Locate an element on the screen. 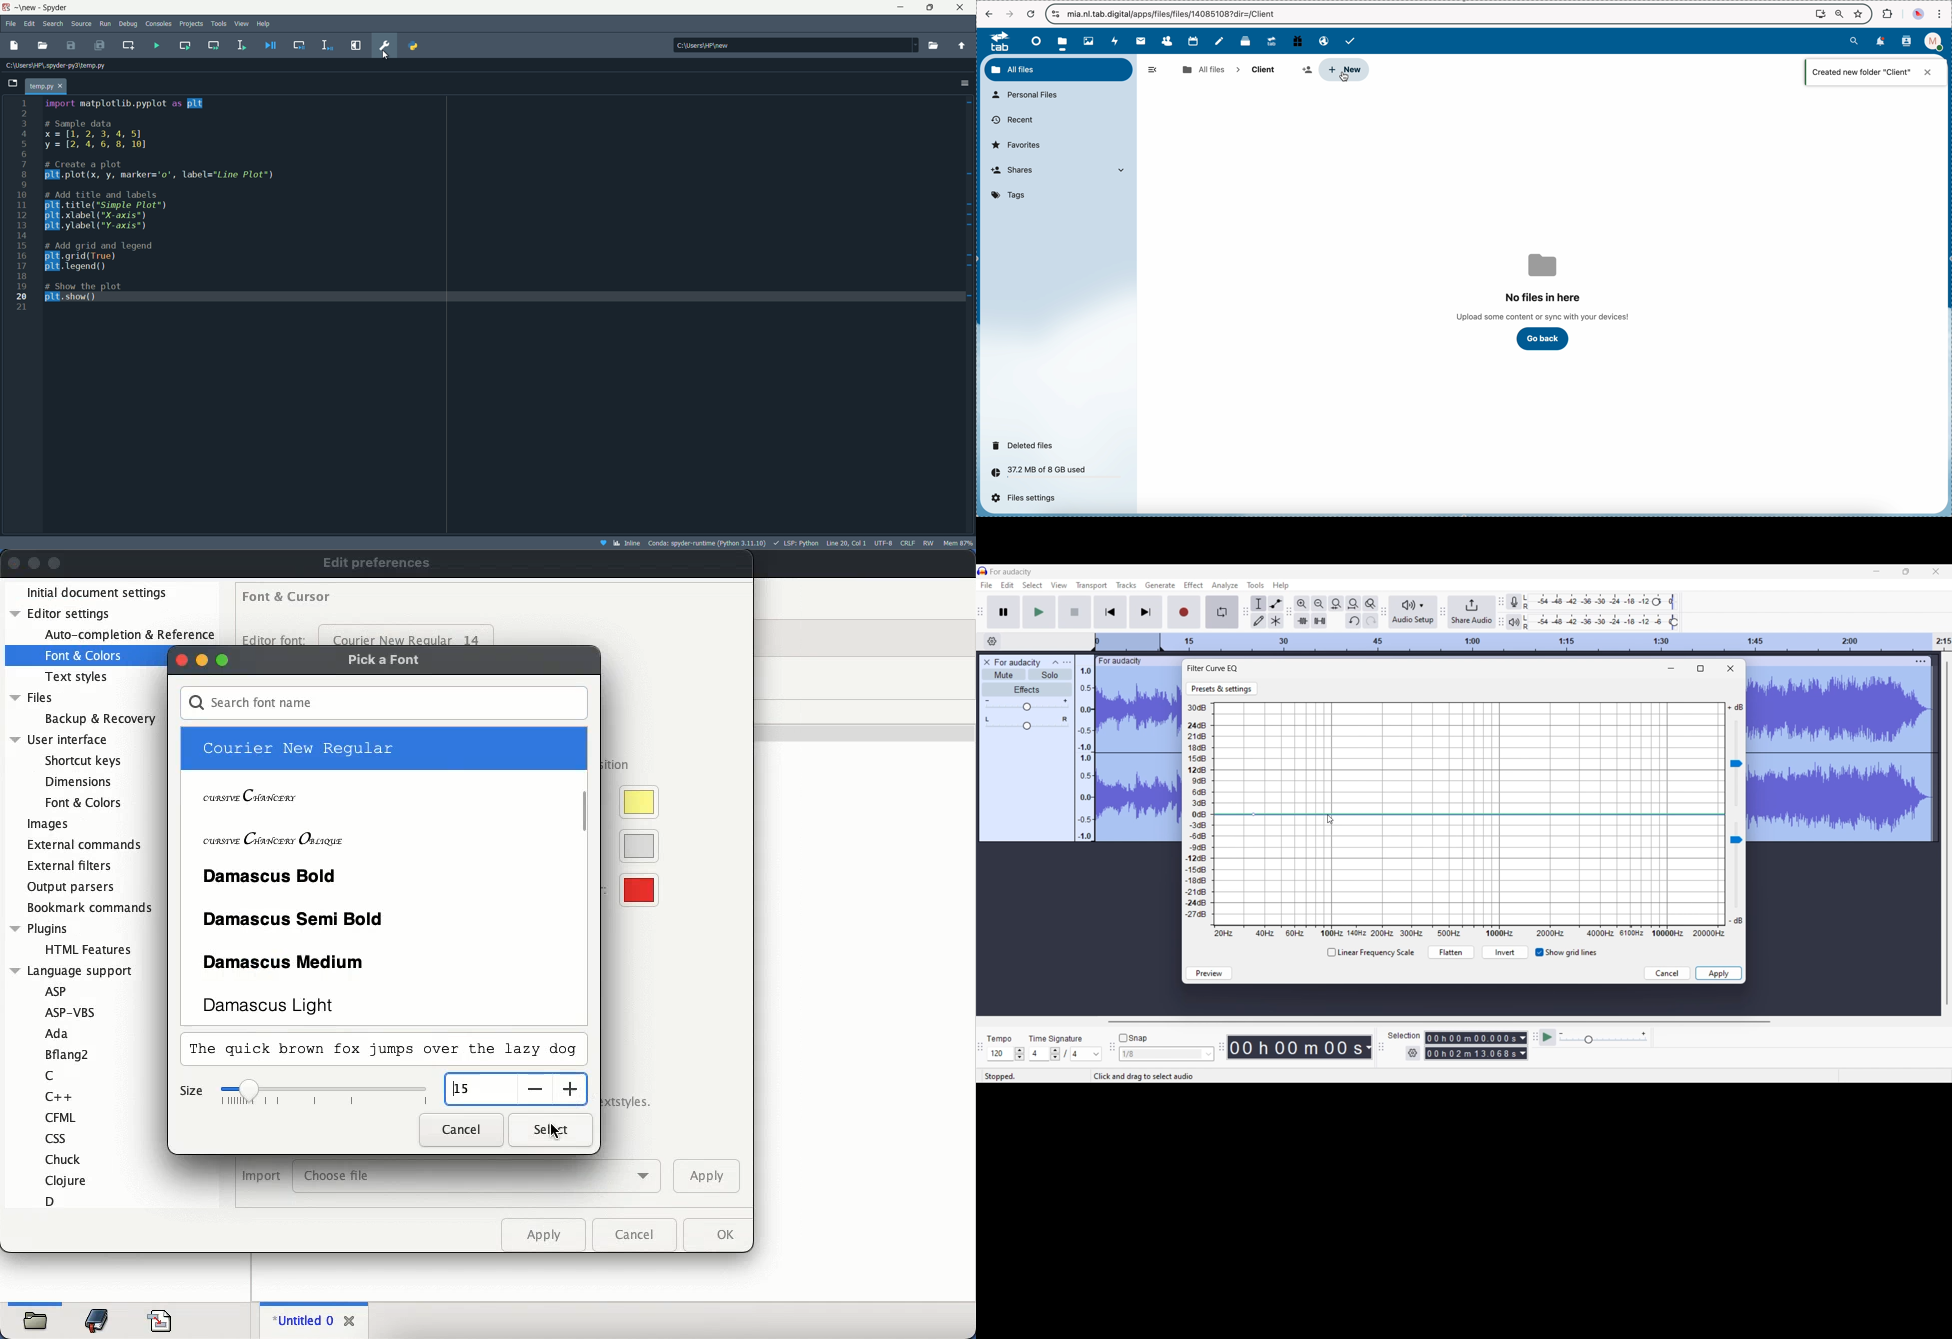 The height and width of the screenshot is (1344, 1960). Enable looping is located at coordinates (1222, 612).